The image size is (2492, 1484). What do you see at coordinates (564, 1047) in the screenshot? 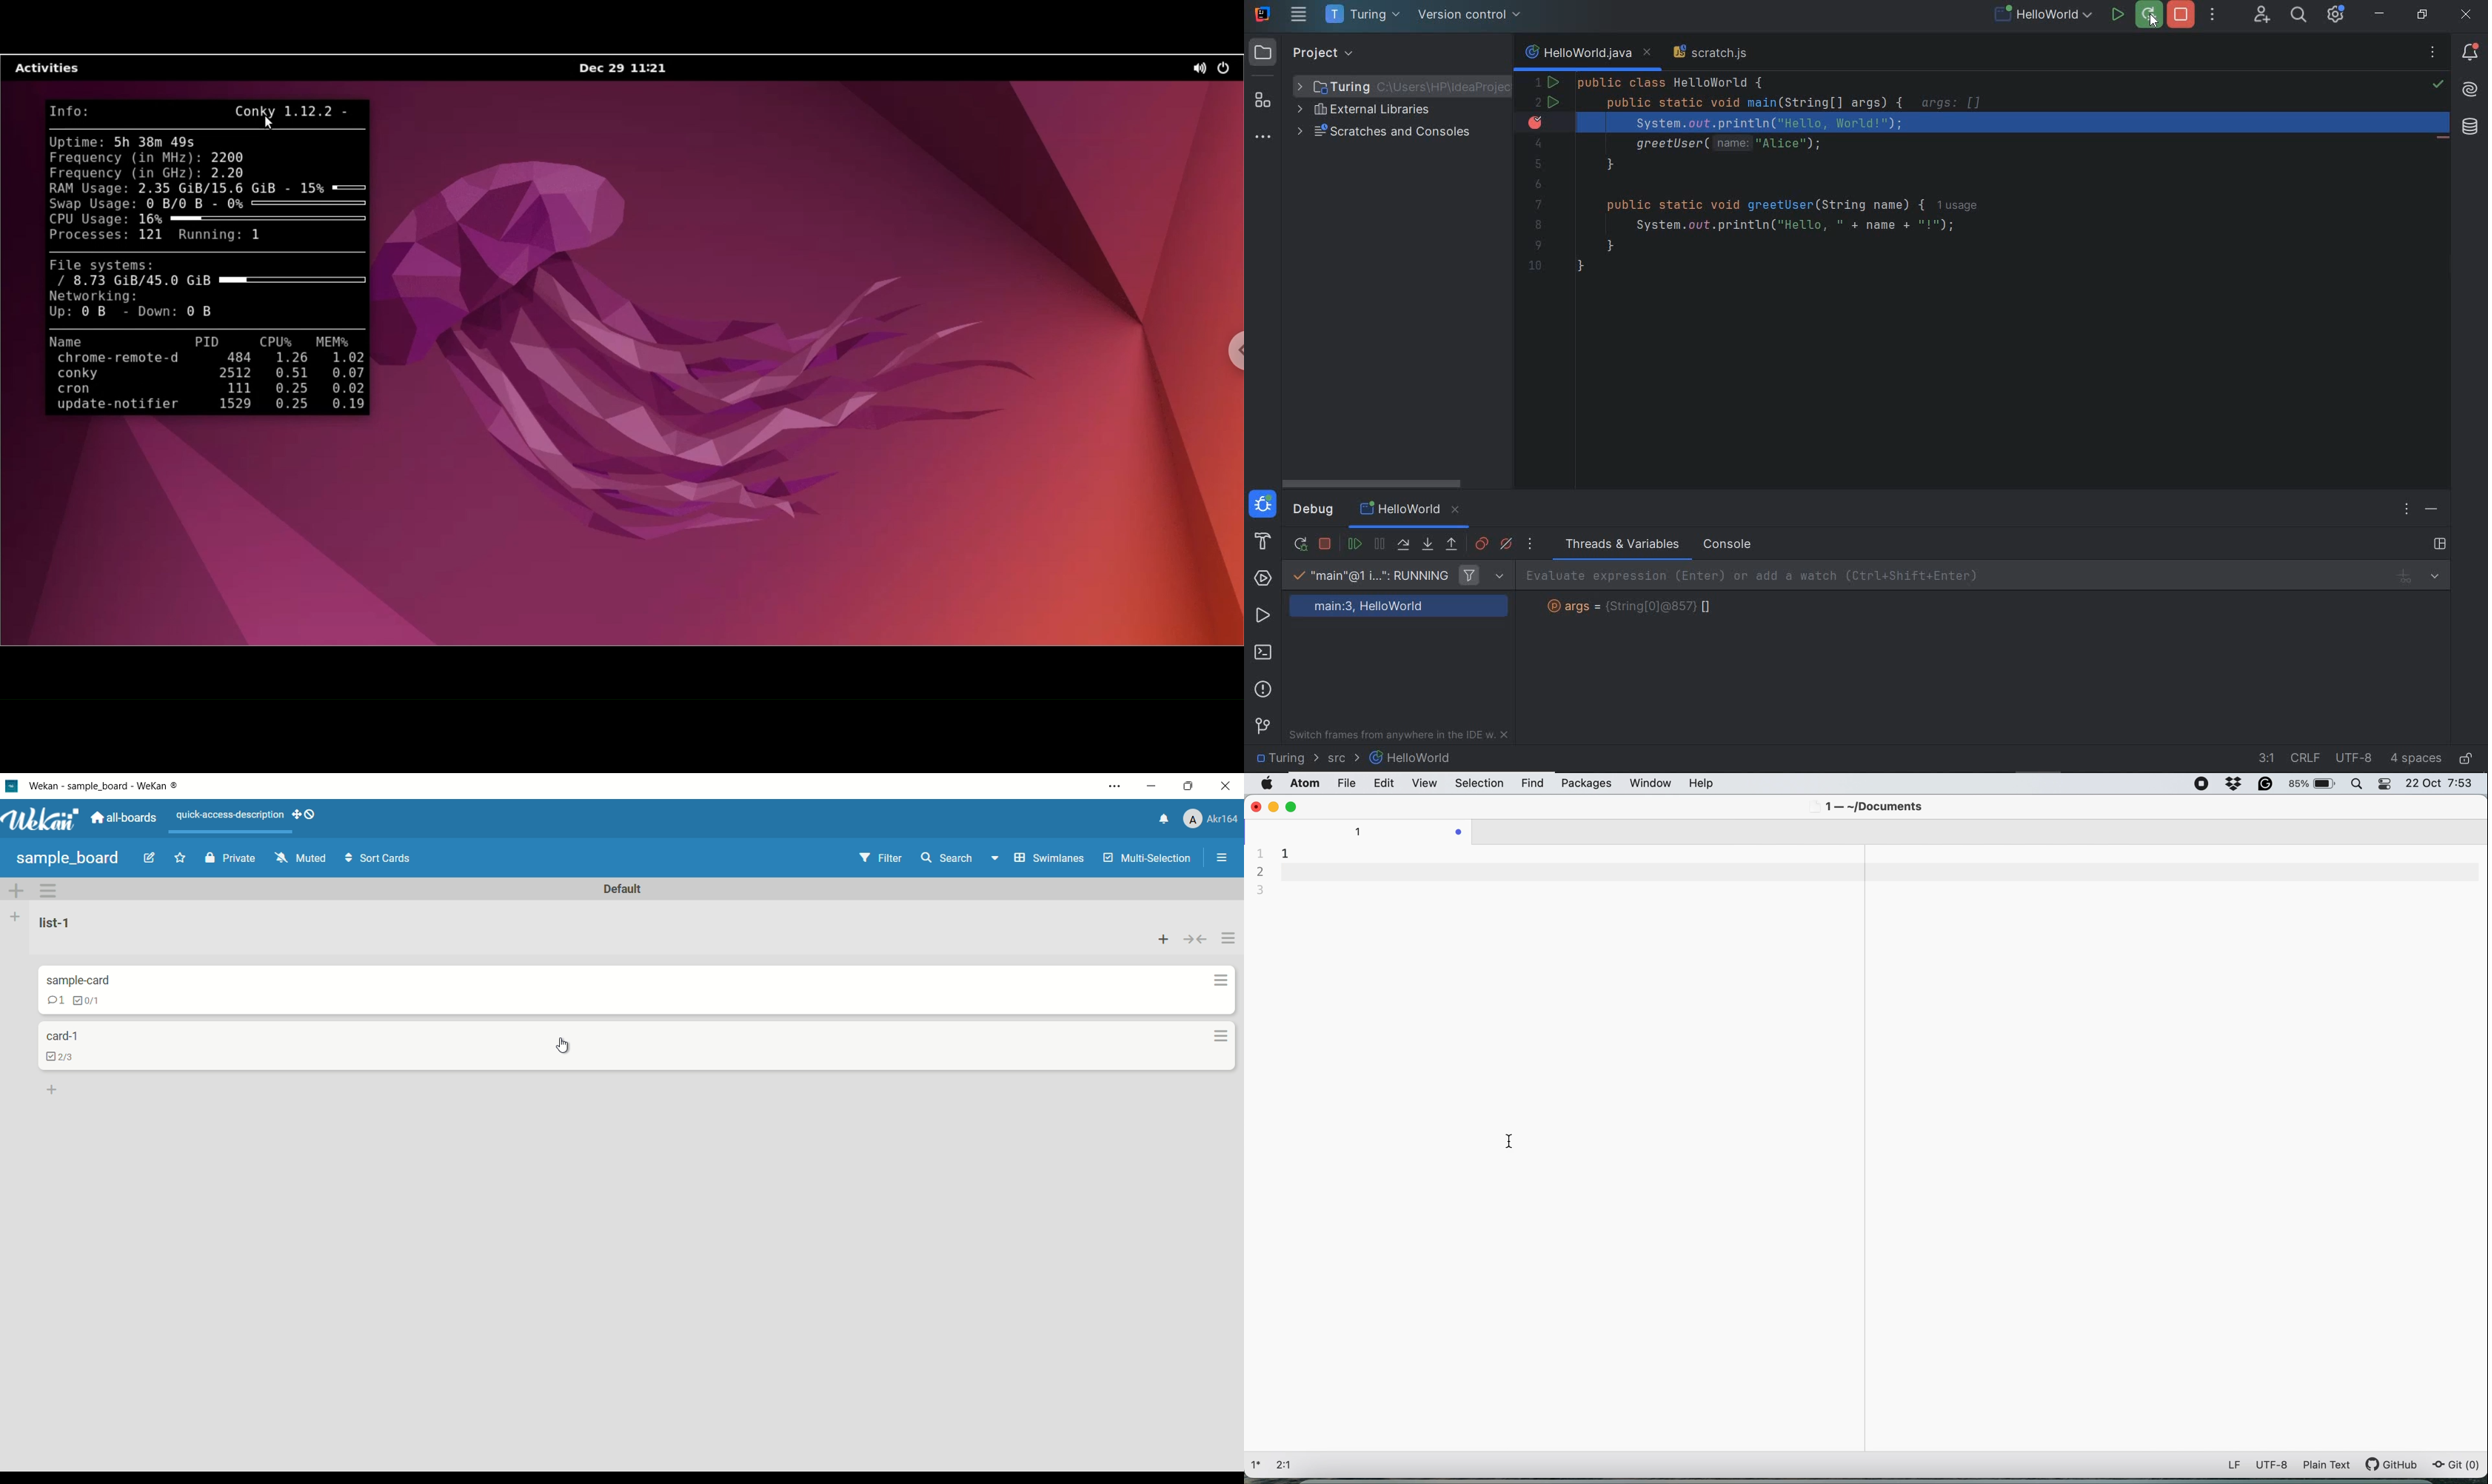
I see `cursor` at bounding box center [564, 1047].